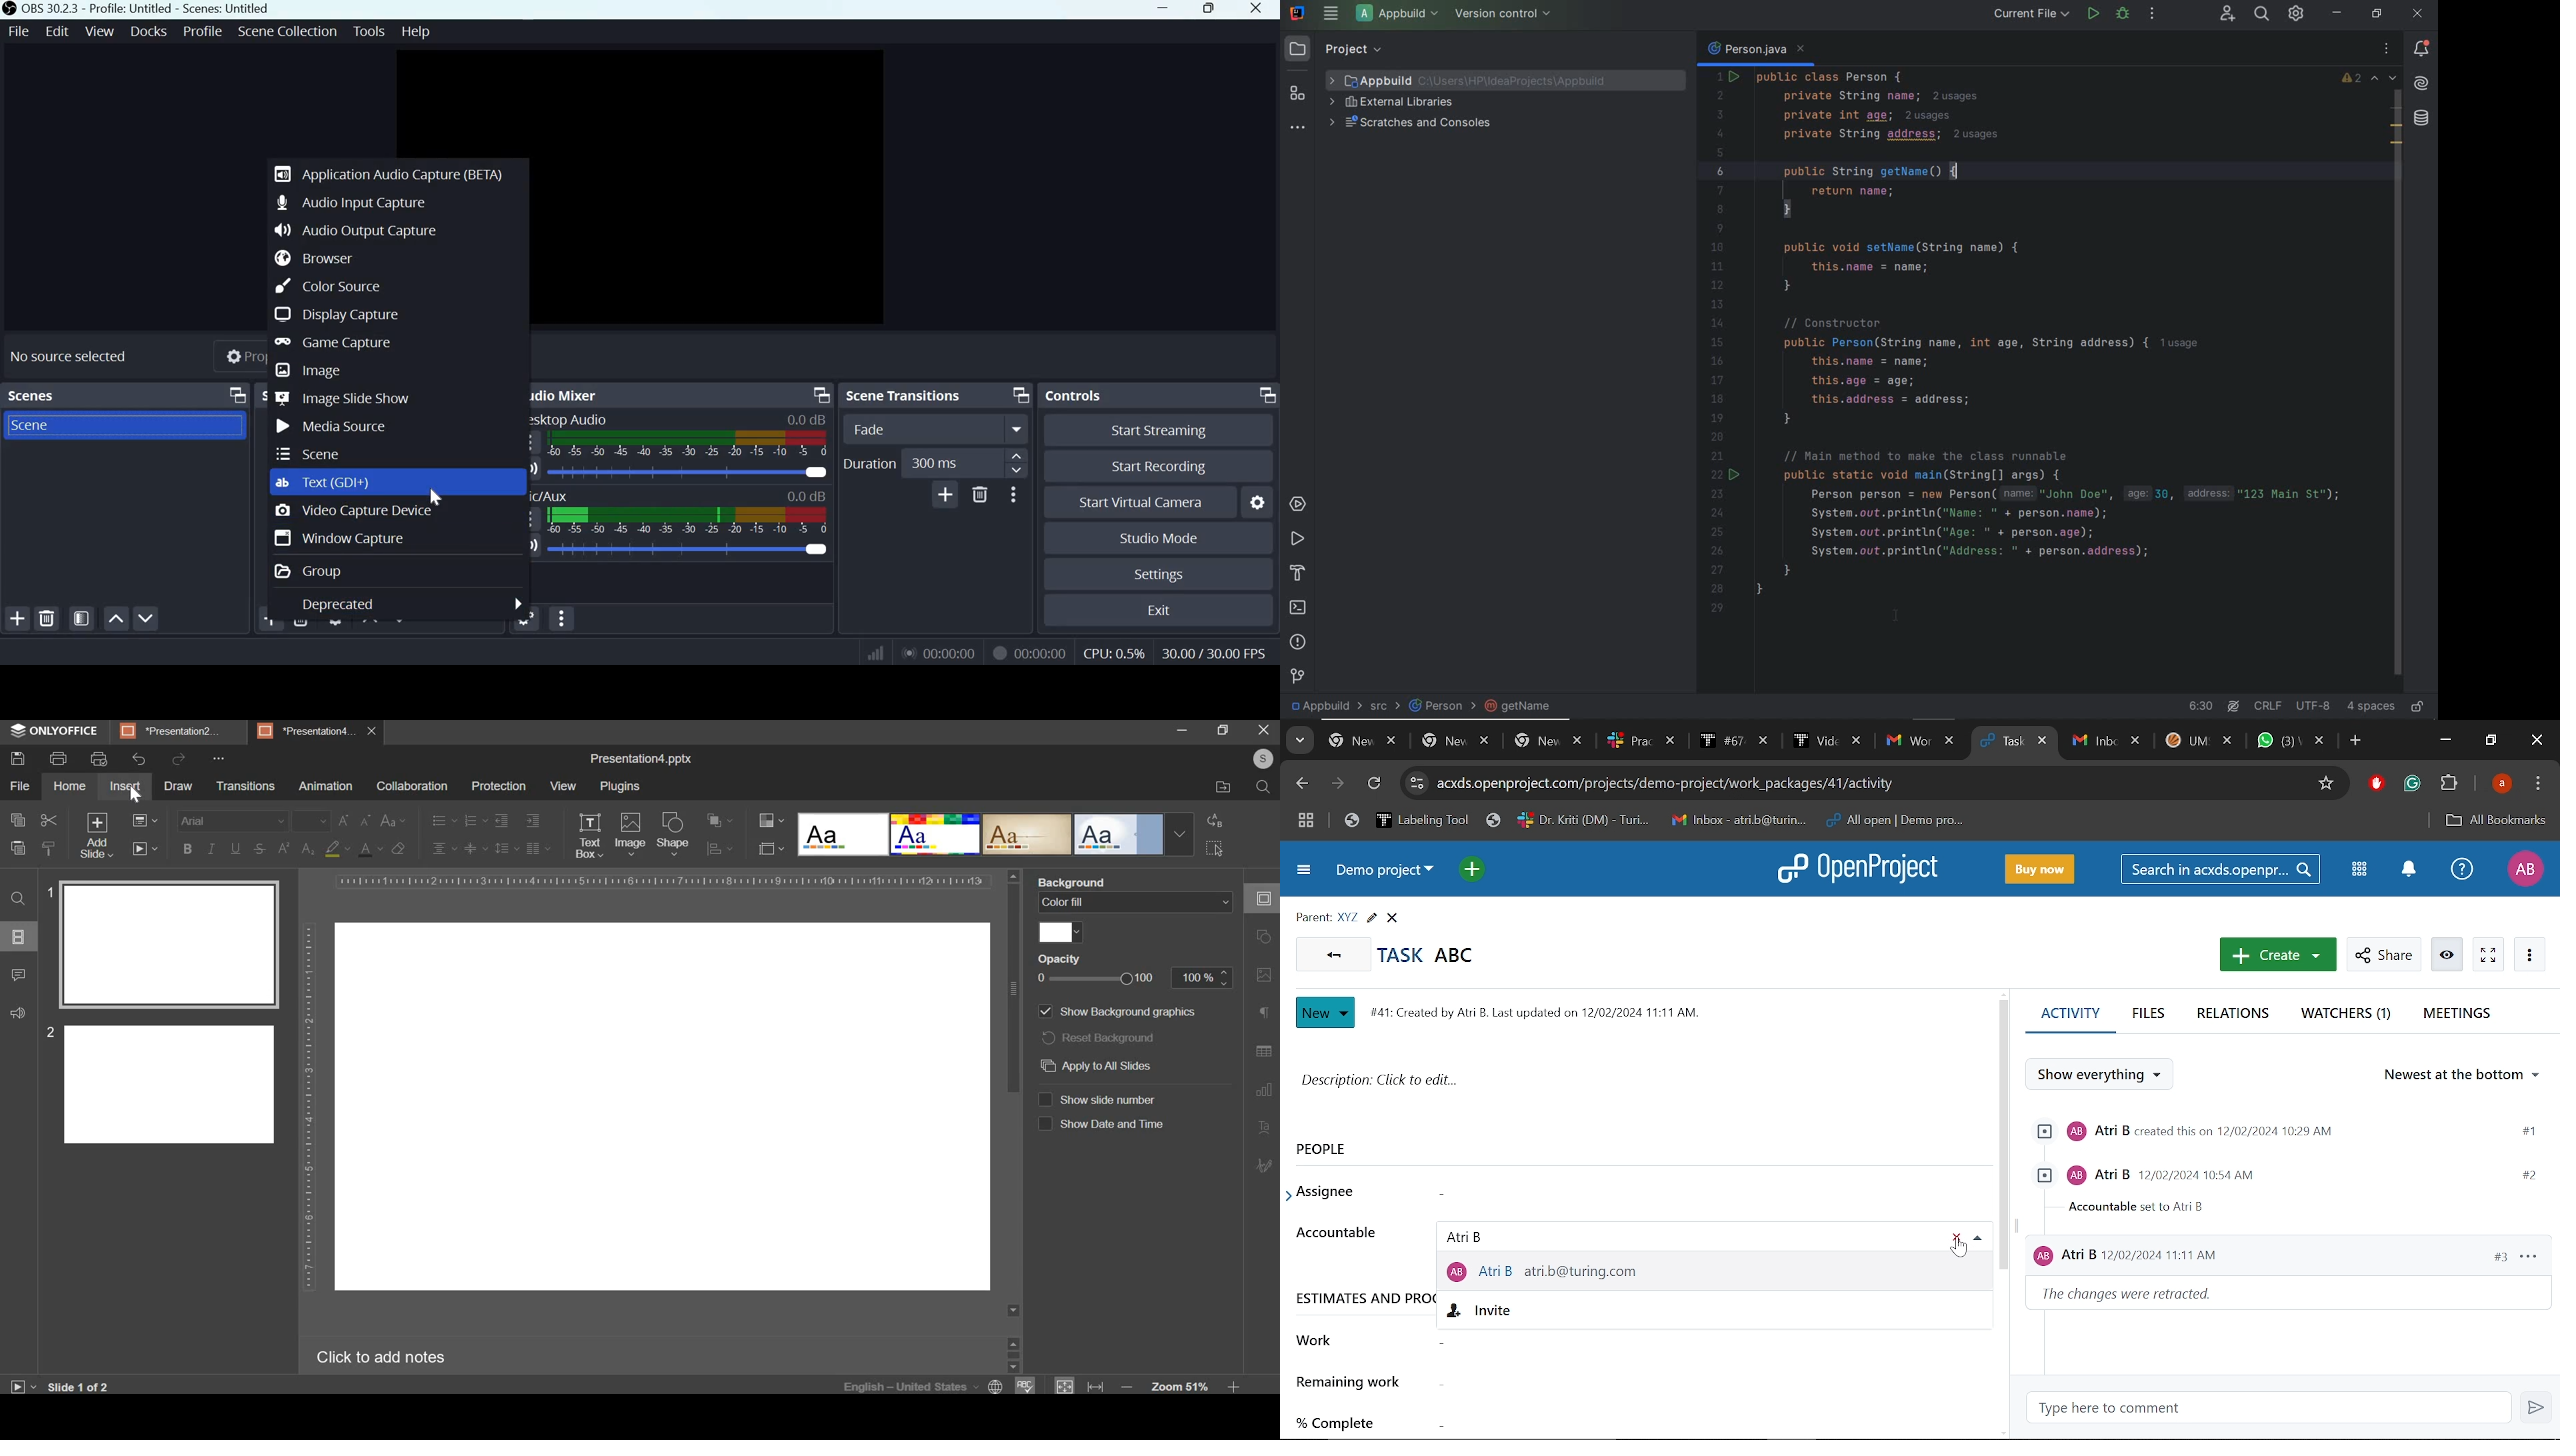  Describe the element at coordinates (1392, 102) in the screenshot. I see `external libraries` at that location.